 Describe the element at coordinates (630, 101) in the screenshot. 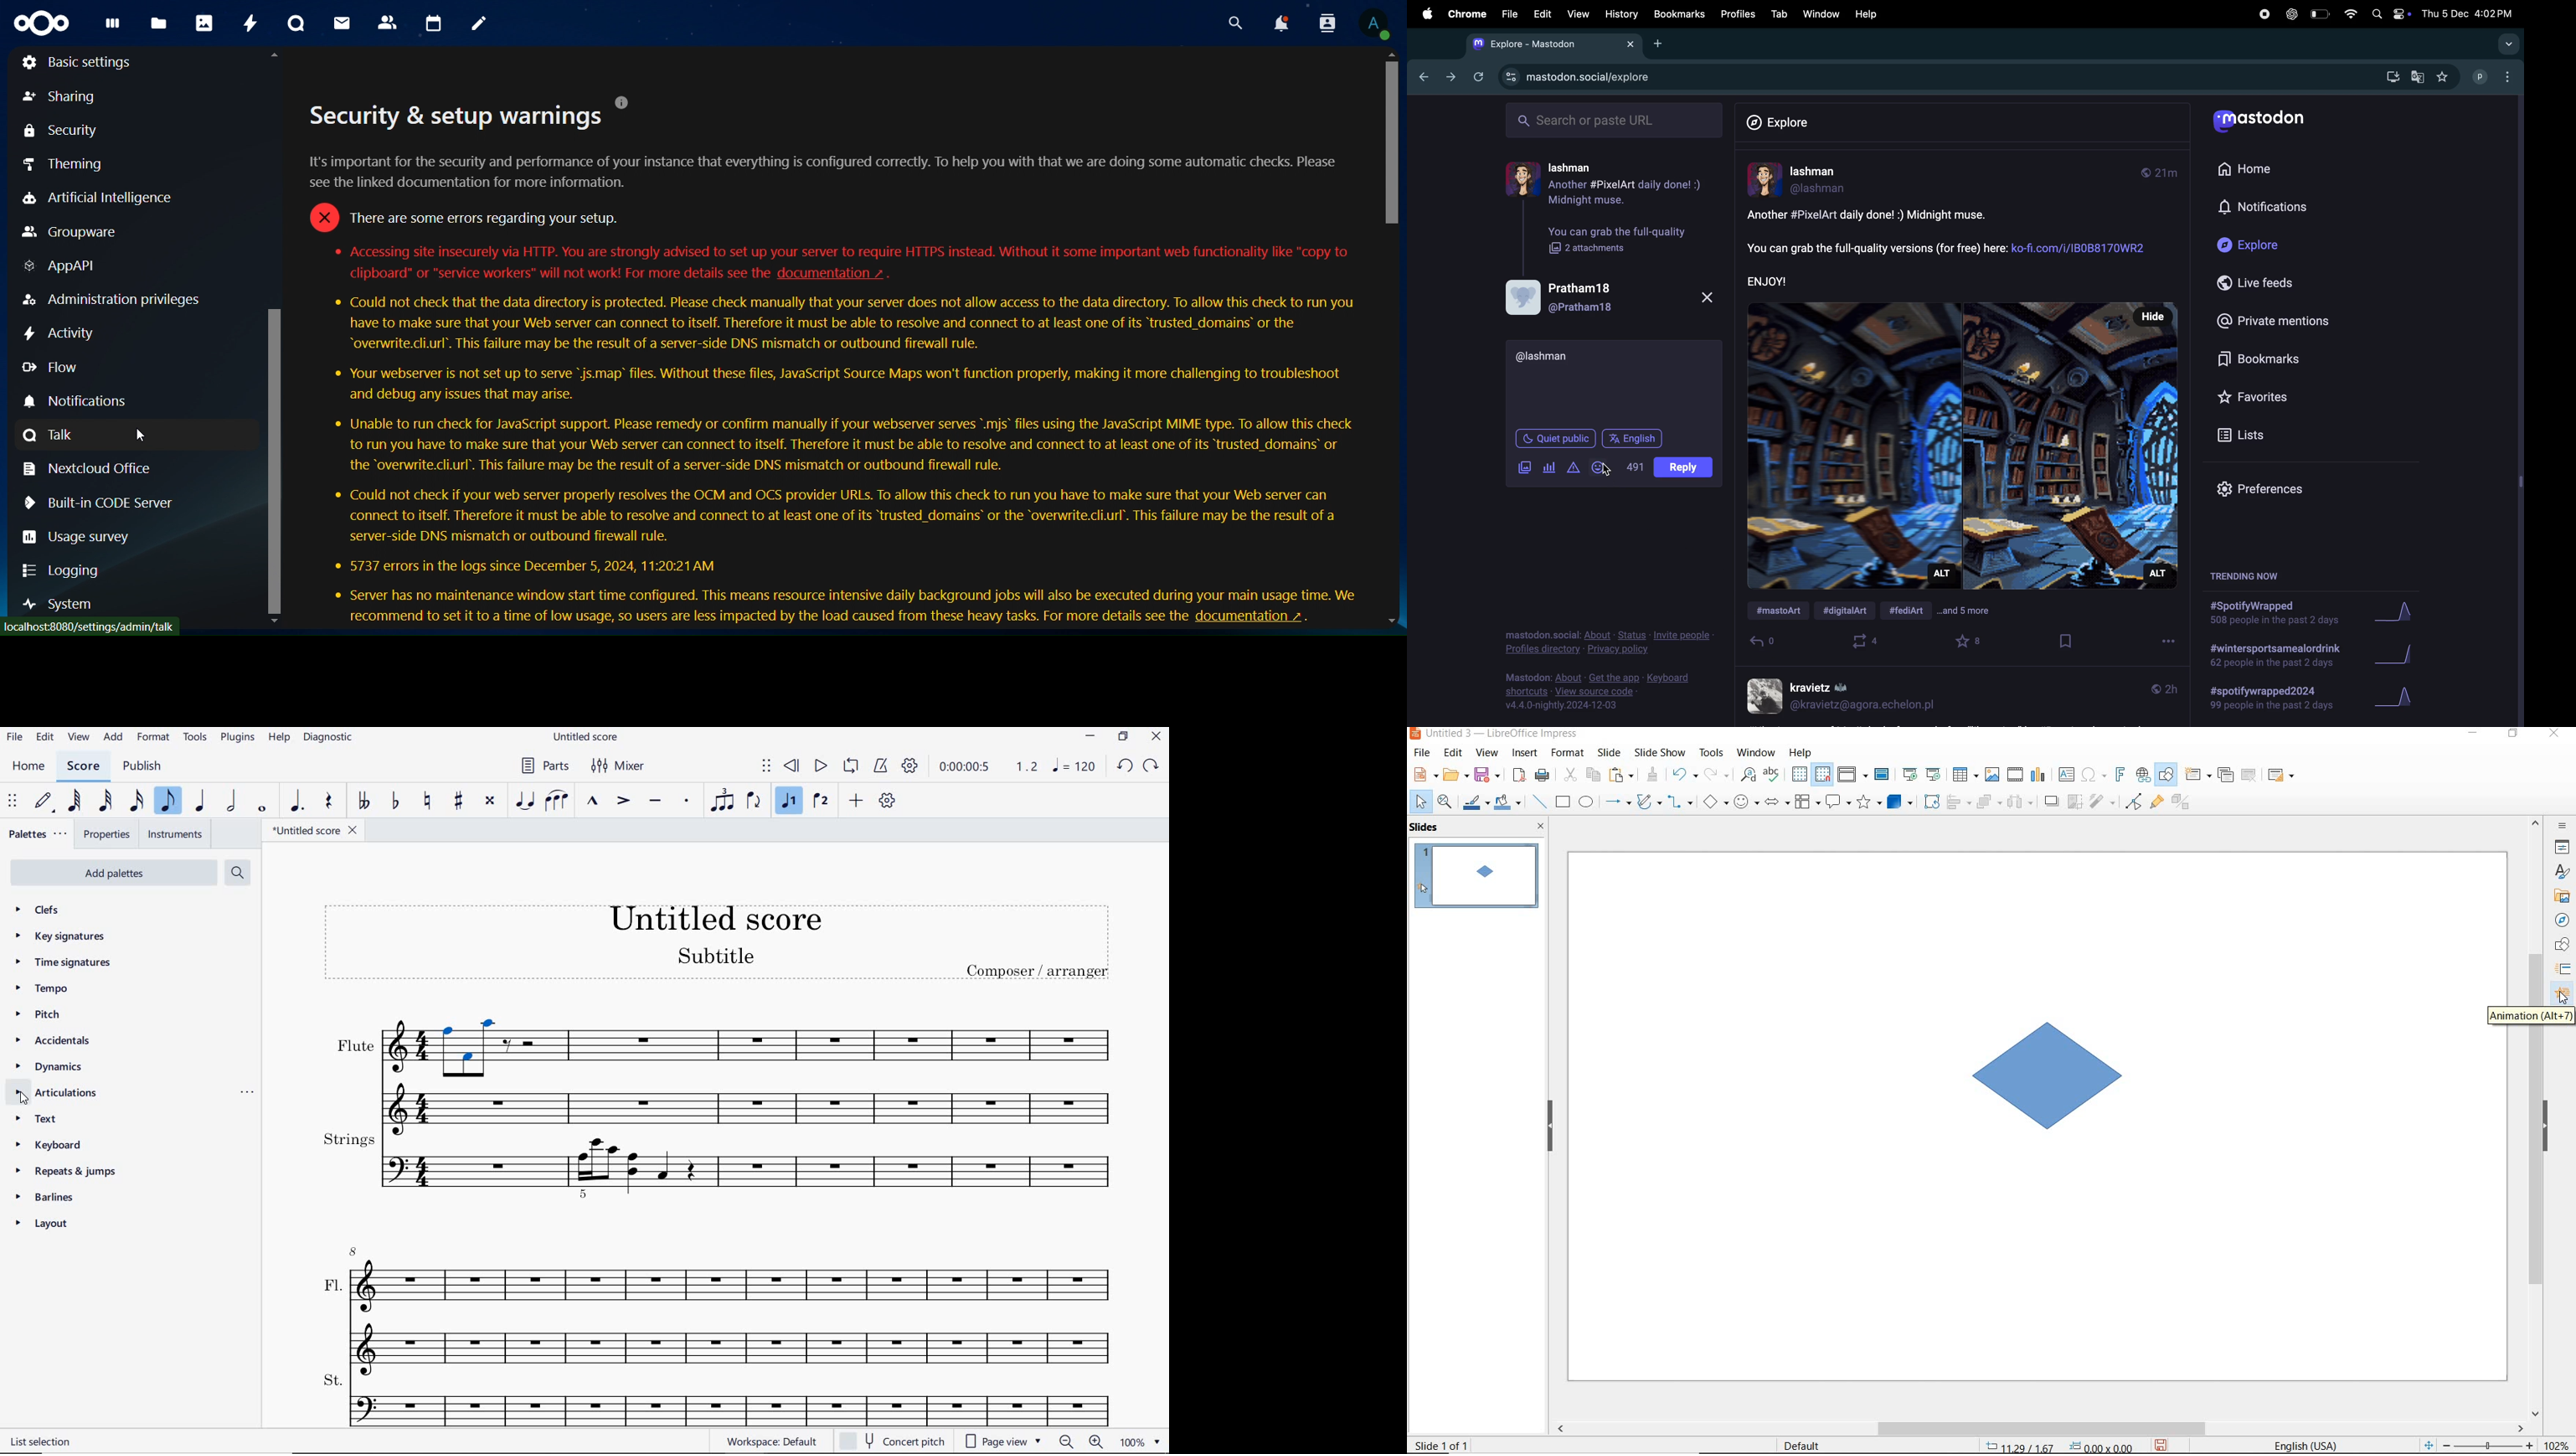

I see `help` at that location.